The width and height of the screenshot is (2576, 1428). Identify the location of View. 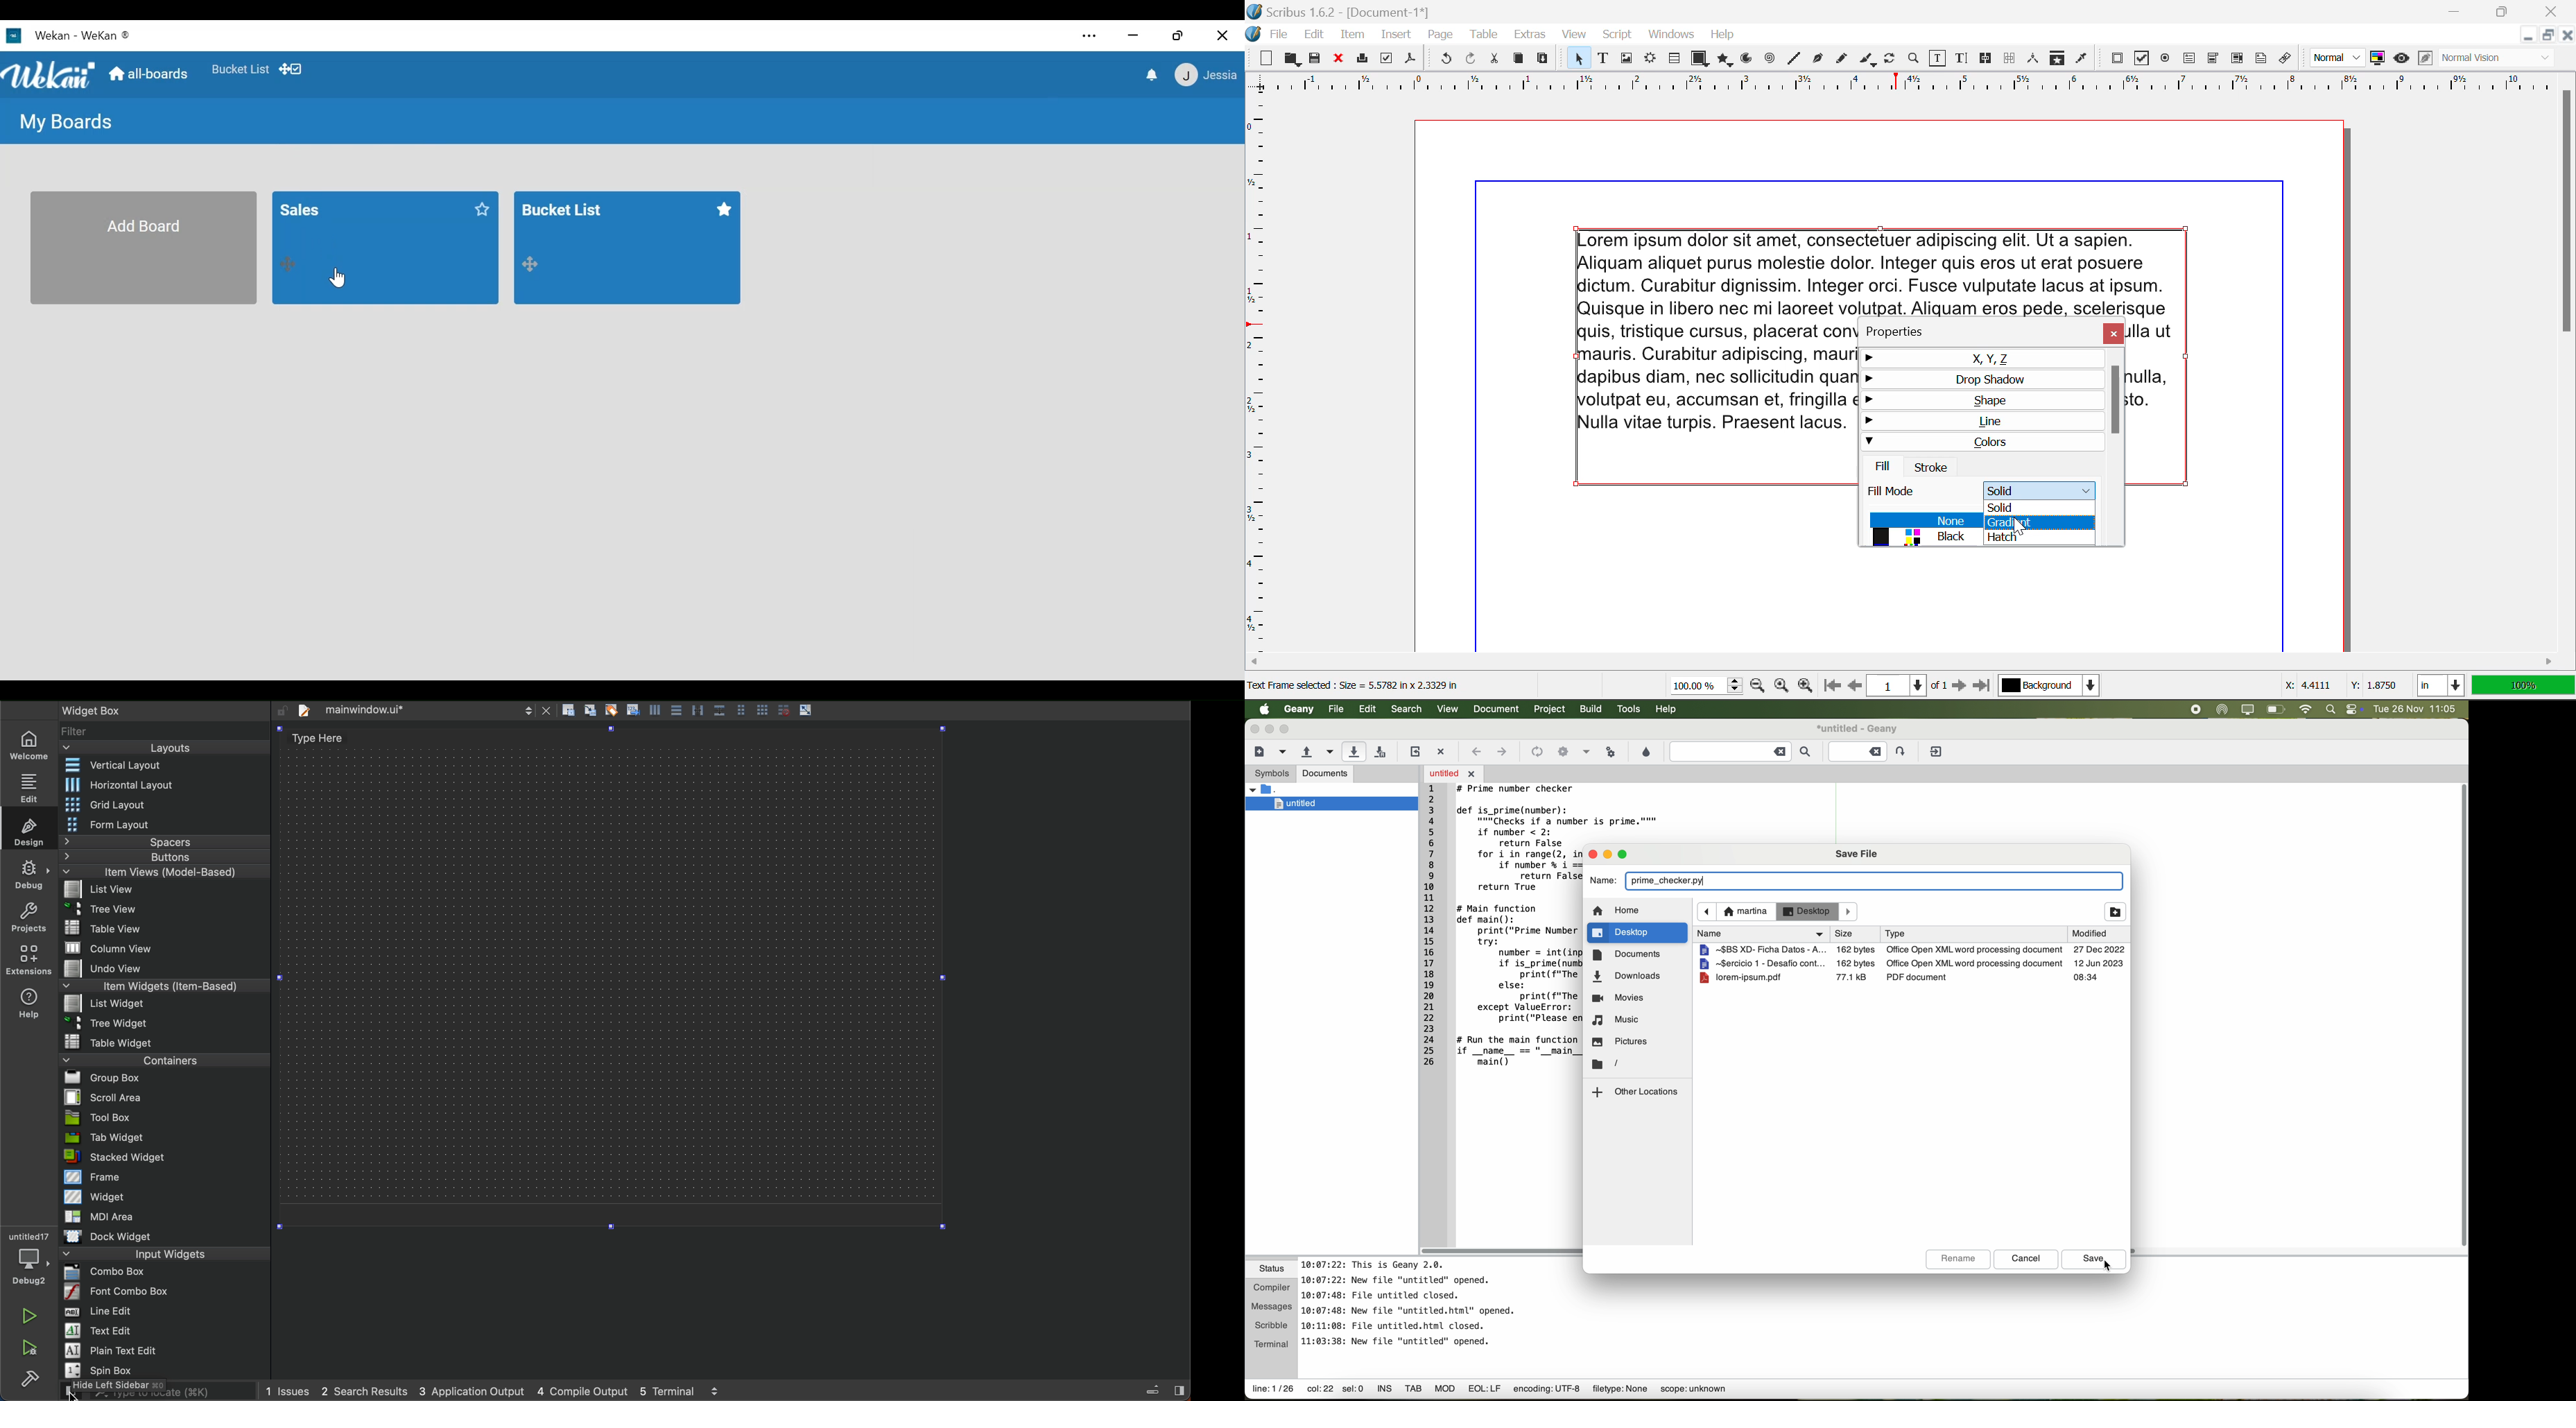
(1574, 35).